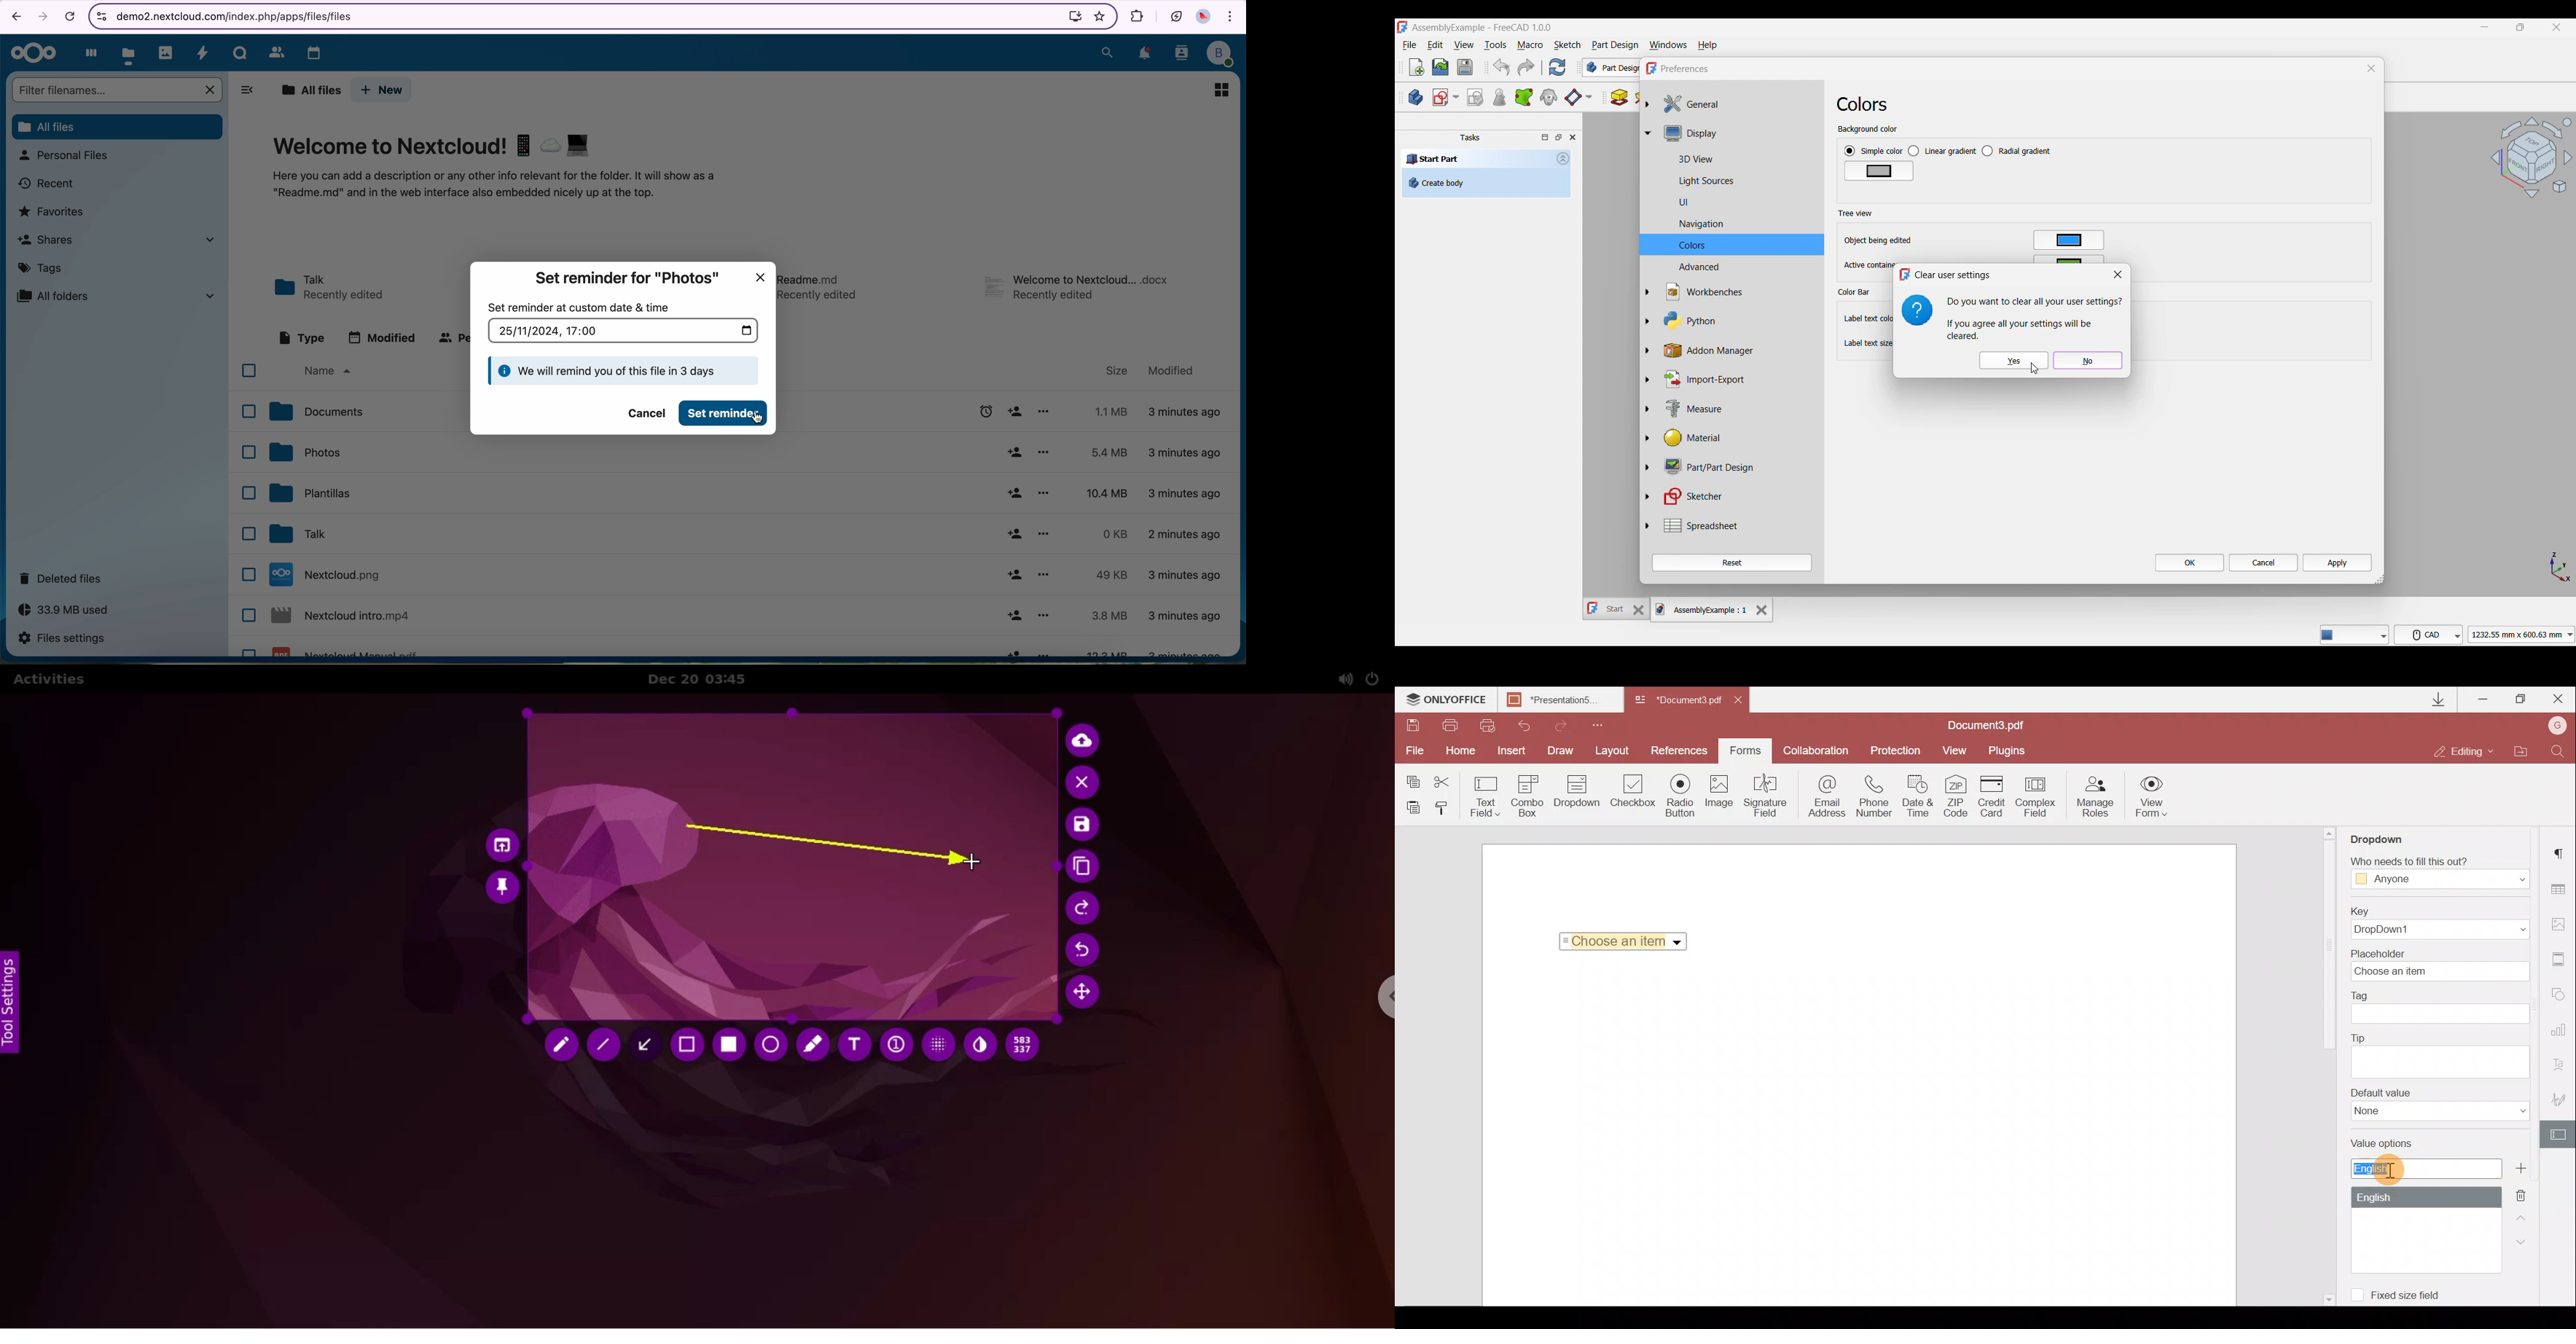 The height and width of the screenshot is (1344, 2576). What do you see at coordinates (88, 52) in the screenshot?
I see `dashboard` at bounding box center [88, 52].